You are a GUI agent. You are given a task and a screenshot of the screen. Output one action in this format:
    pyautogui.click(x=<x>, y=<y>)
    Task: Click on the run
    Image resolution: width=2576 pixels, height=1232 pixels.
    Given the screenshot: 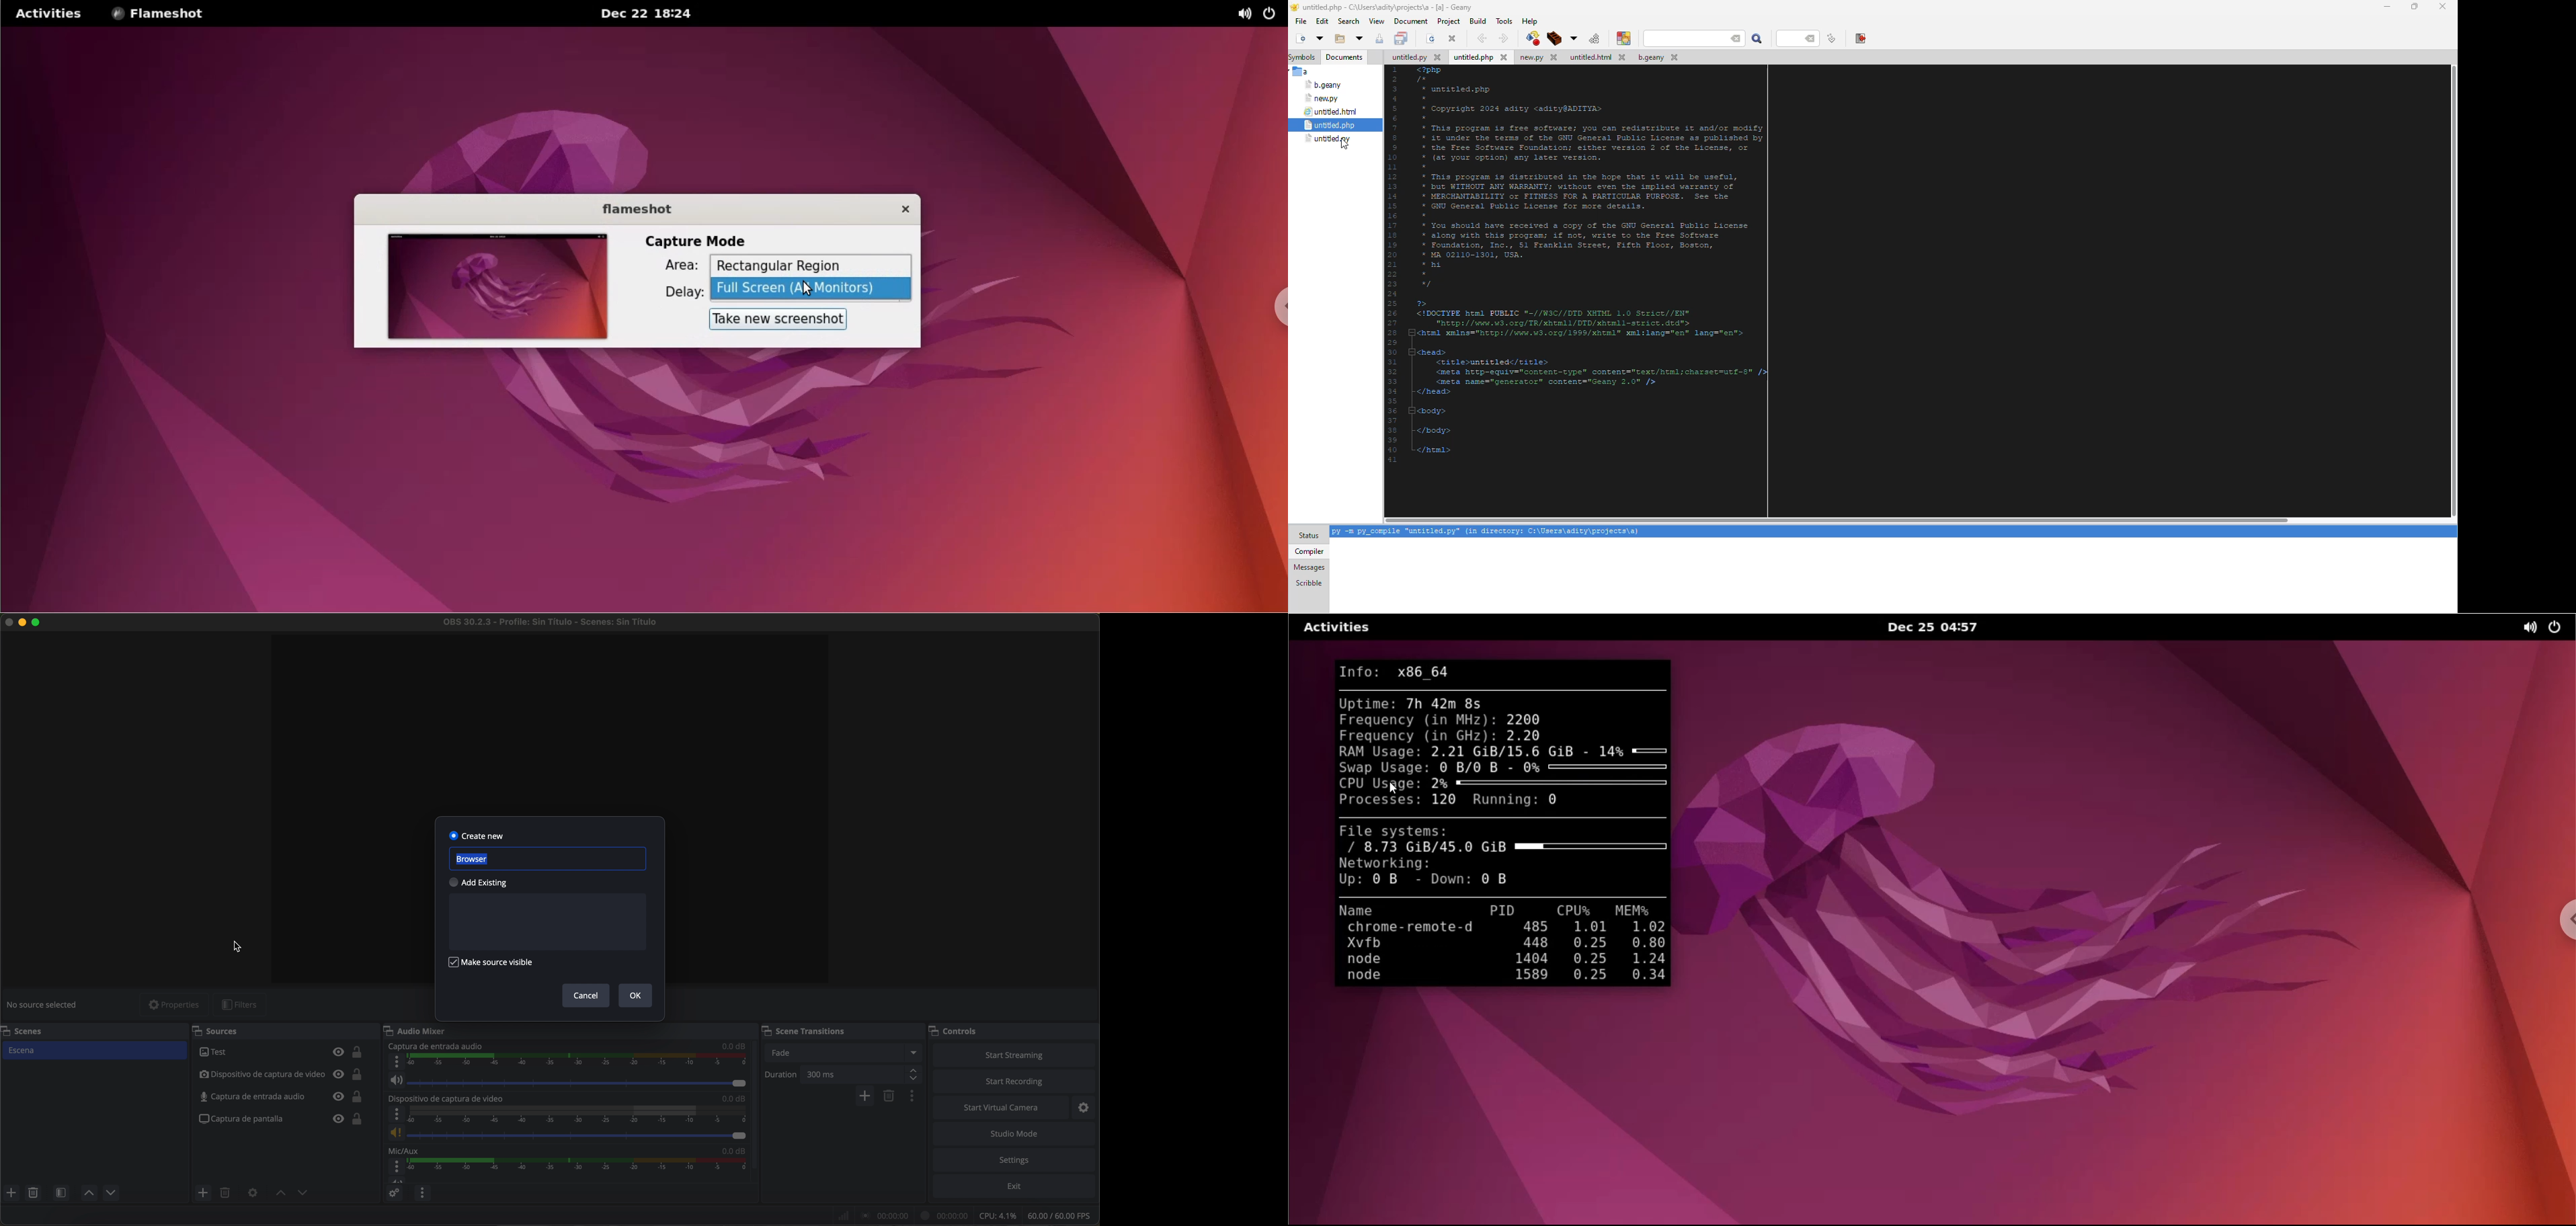 What is the action you would take?
    pyautogui.click(x=1591, y=38)
    